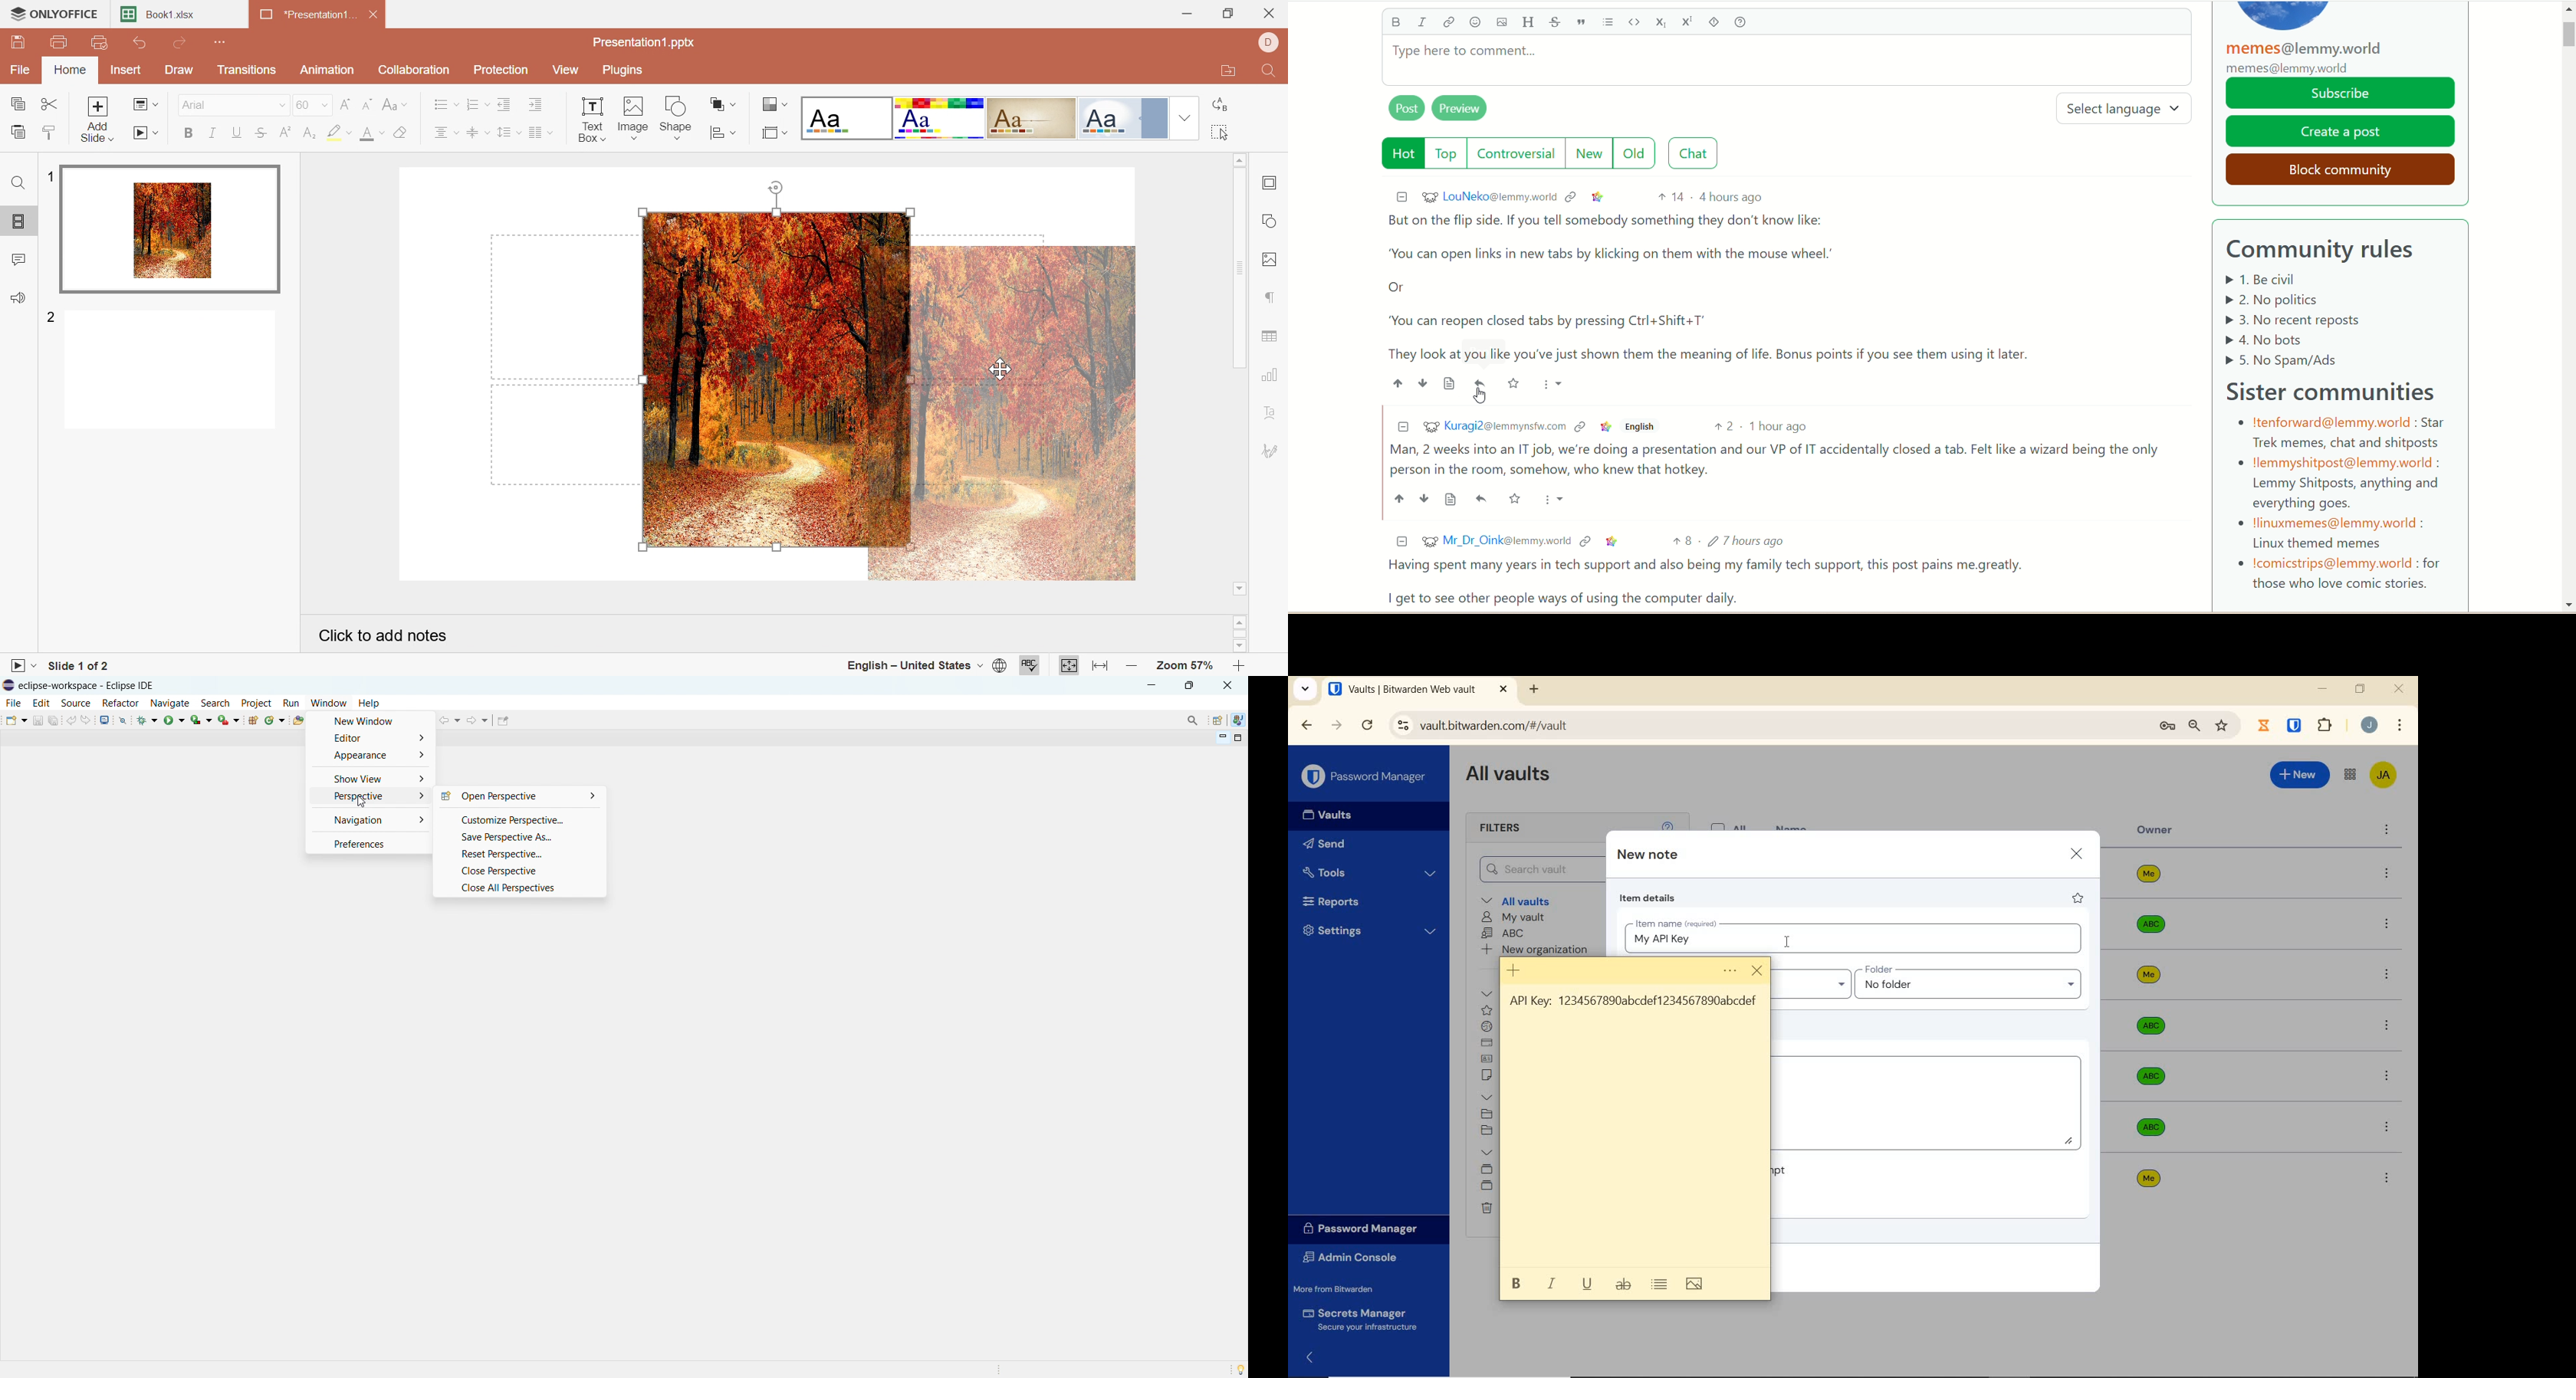 This screenshot has height=1400, width=2576. What do you see at coordinates (1733, 196) in the screenshot?
I see `4 hours ago (post date)` at bounding box center [1733, 196].